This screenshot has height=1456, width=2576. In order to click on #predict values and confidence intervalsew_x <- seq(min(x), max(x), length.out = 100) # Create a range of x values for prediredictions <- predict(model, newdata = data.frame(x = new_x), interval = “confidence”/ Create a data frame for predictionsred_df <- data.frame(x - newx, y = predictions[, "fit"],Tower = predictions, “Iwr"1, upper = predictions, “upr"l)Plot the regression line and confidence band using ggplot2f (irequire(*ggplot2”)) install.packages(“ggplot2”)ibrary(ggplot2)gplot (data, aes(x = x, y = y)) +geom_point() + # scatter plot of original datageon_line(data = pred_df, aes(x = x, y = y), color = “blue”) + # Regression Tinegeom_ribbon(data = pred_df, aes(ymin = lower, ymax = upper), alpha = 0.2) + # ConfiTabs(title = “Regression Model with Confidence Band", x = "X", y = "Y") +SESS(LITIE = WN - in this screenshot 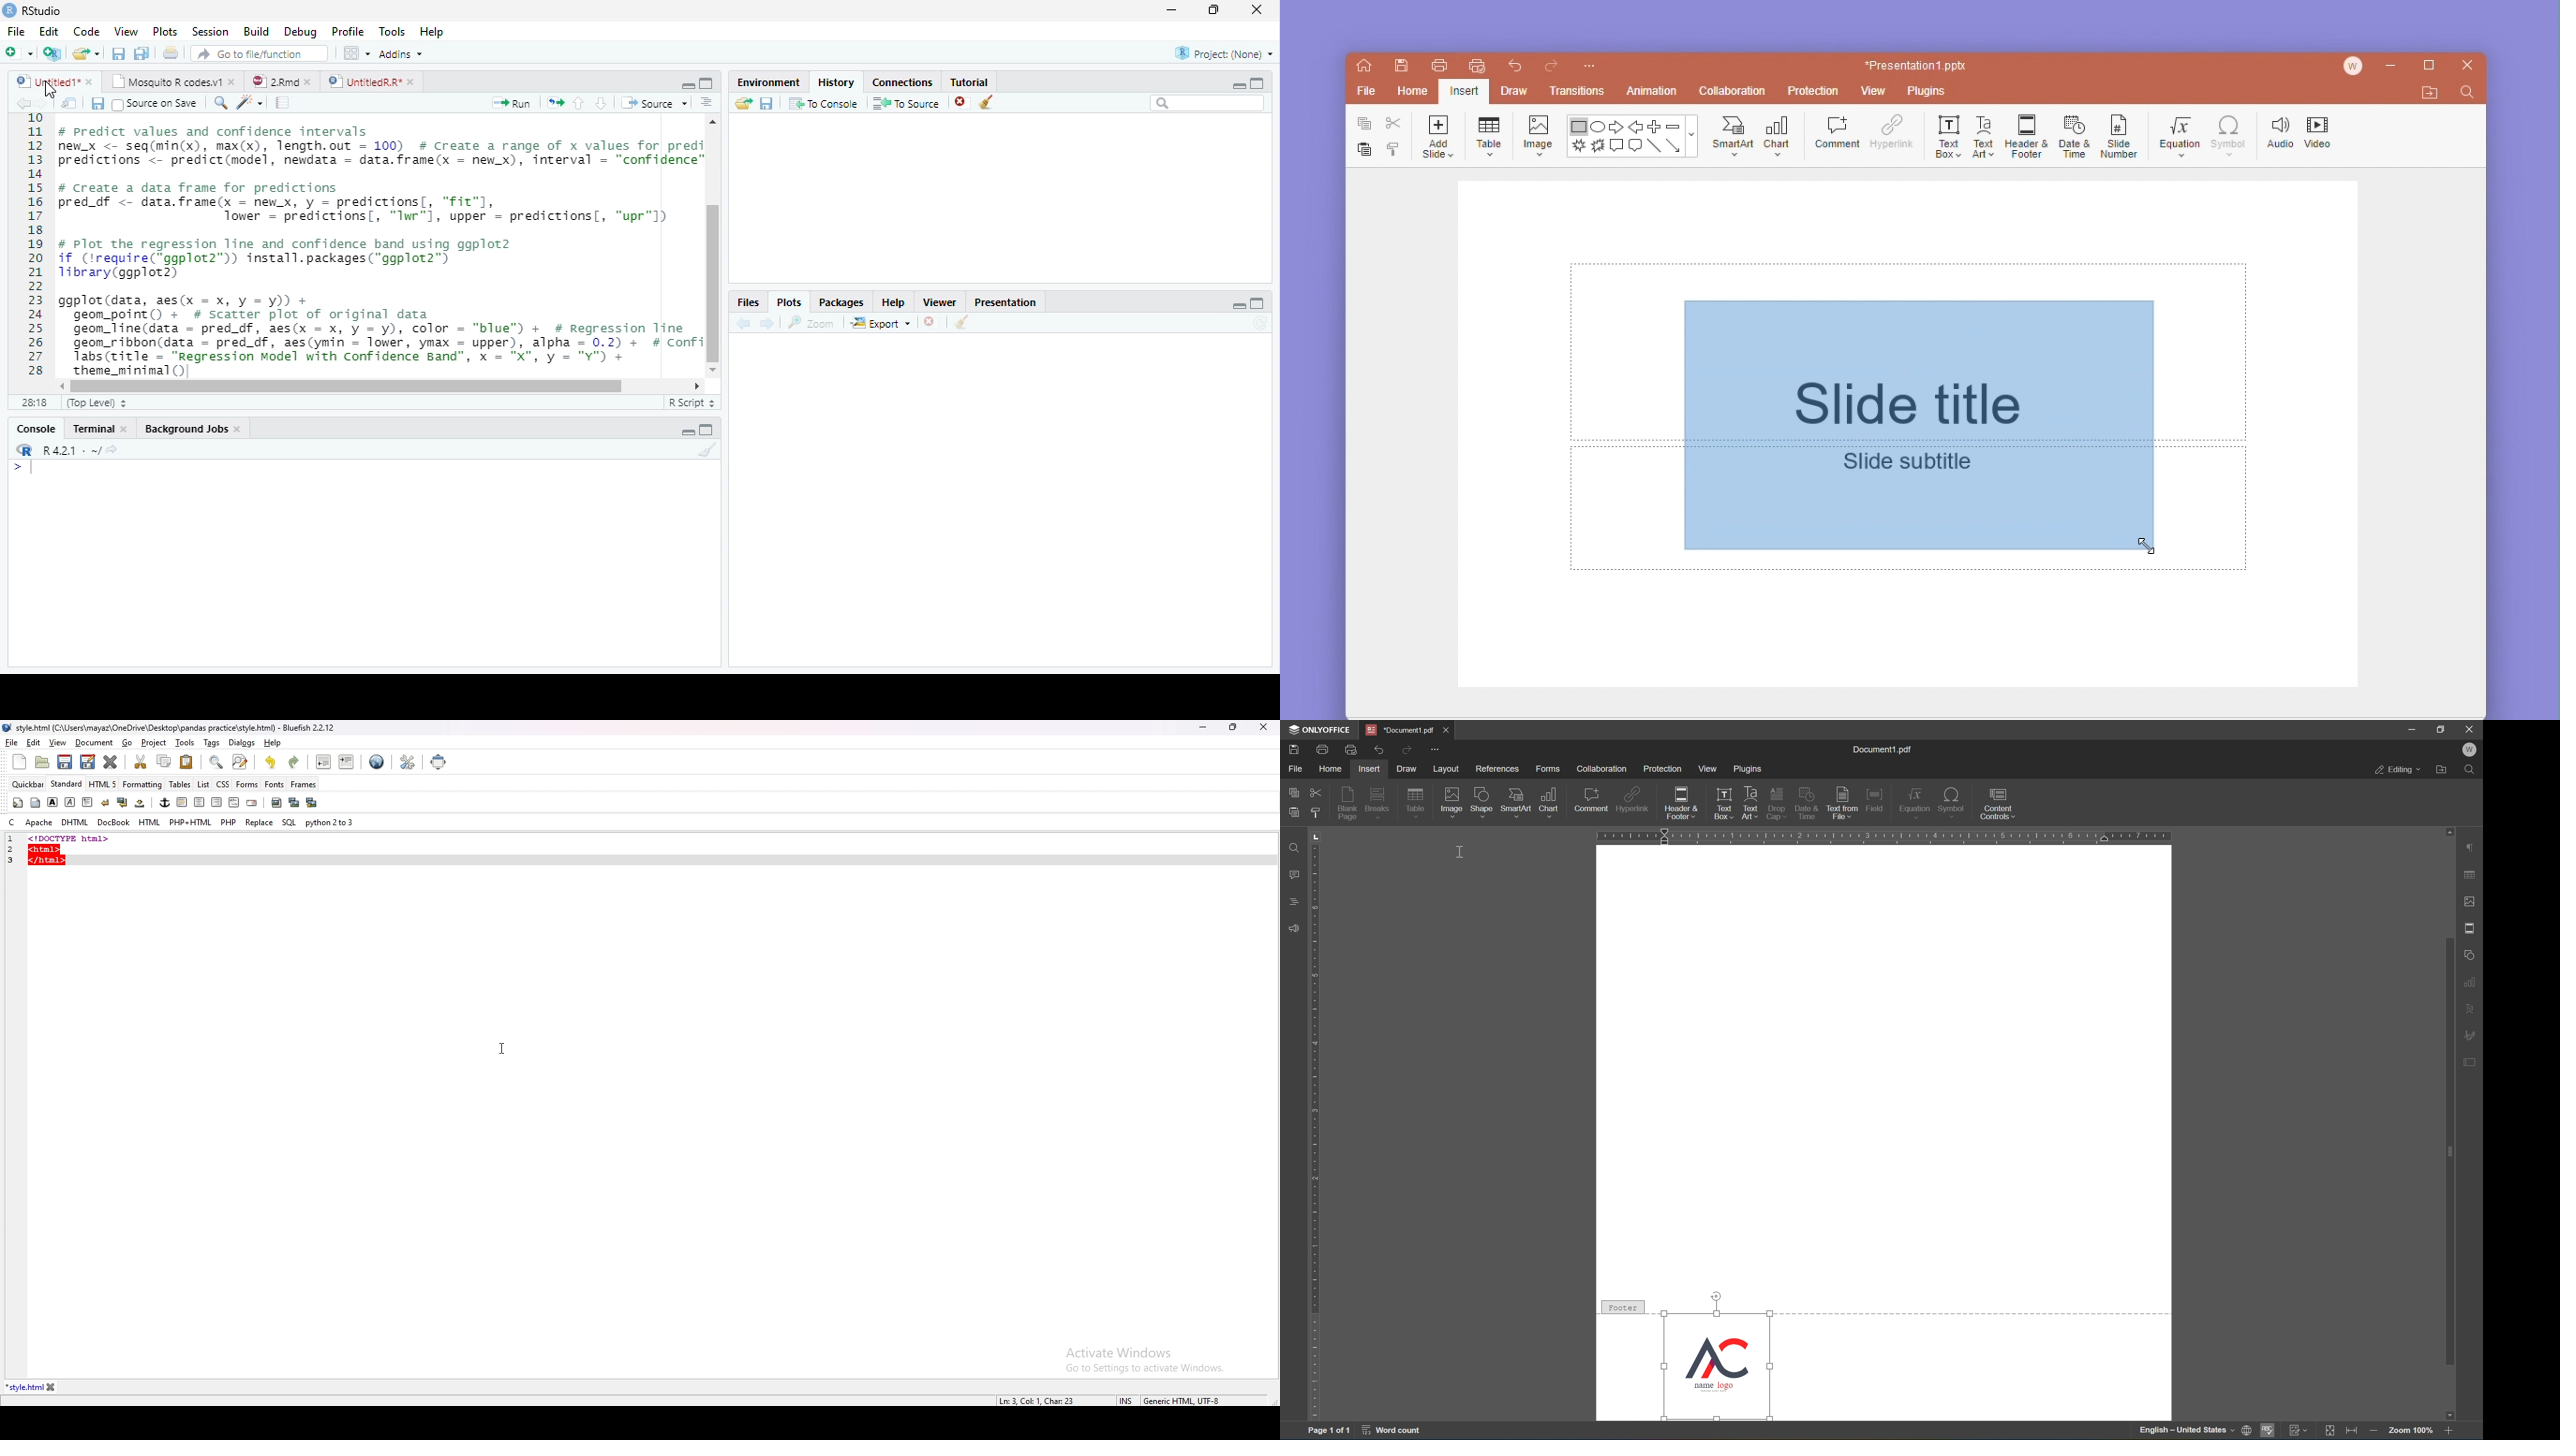, I will do `click(379, 250)`.